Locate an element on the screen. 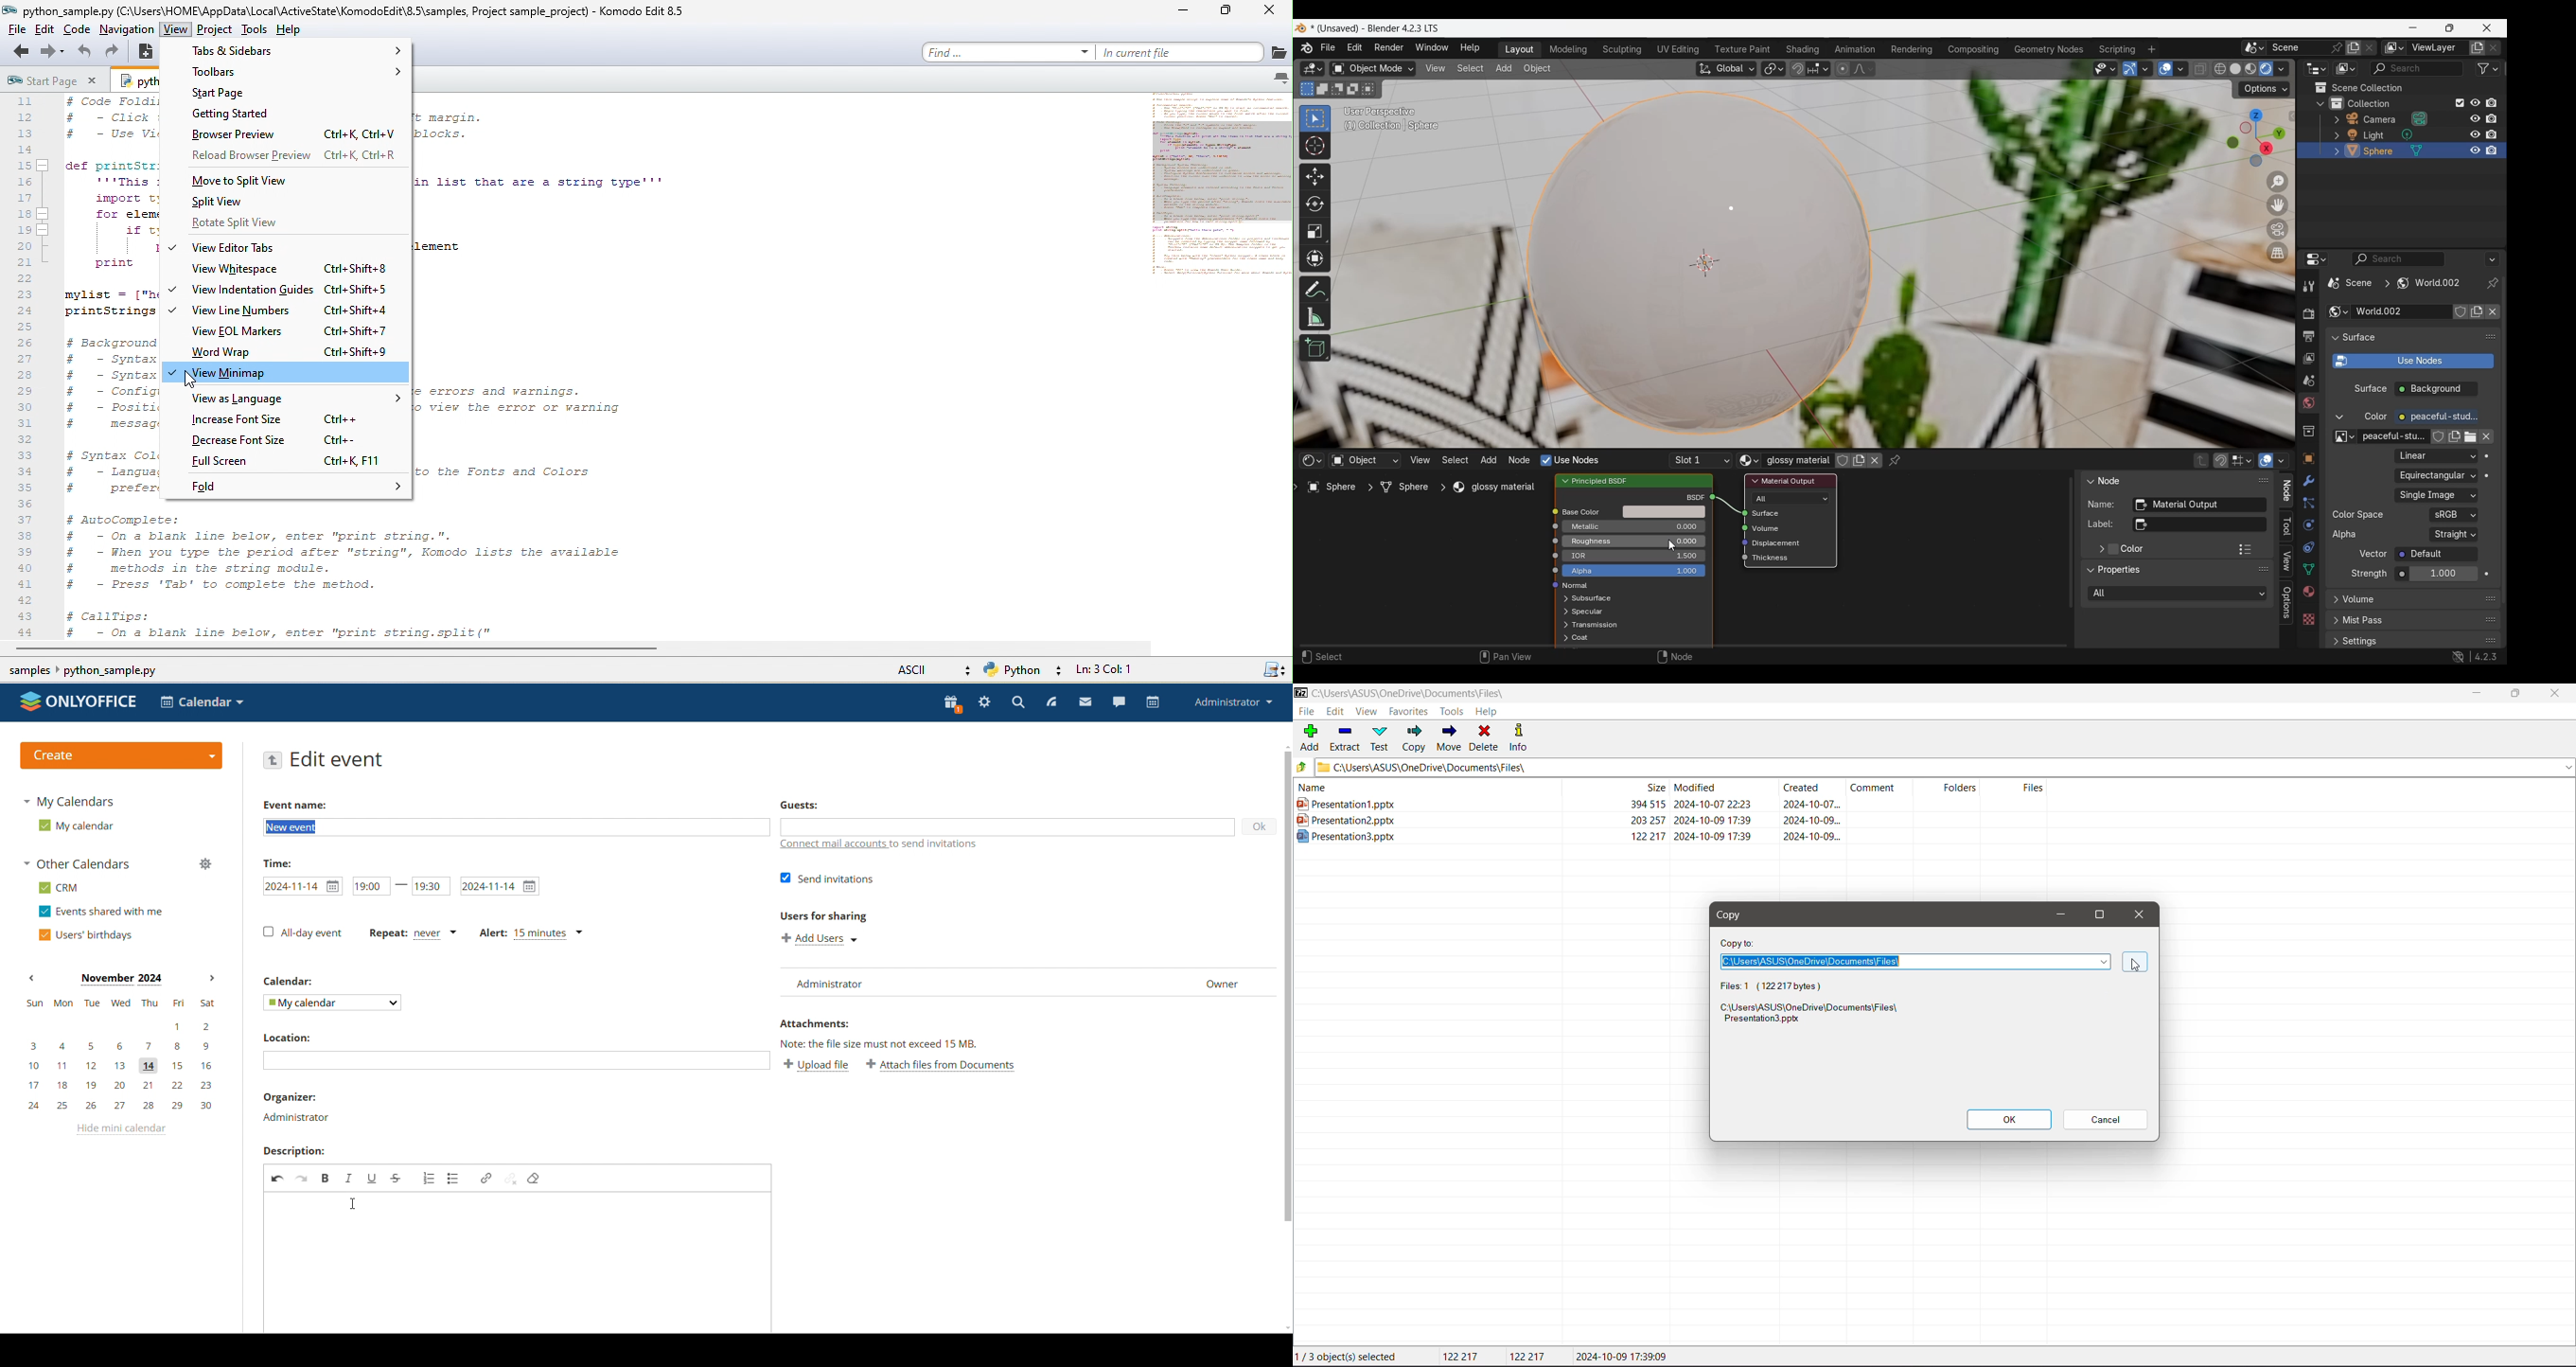  expand respective scenes is located at coordinates (2333, 135).